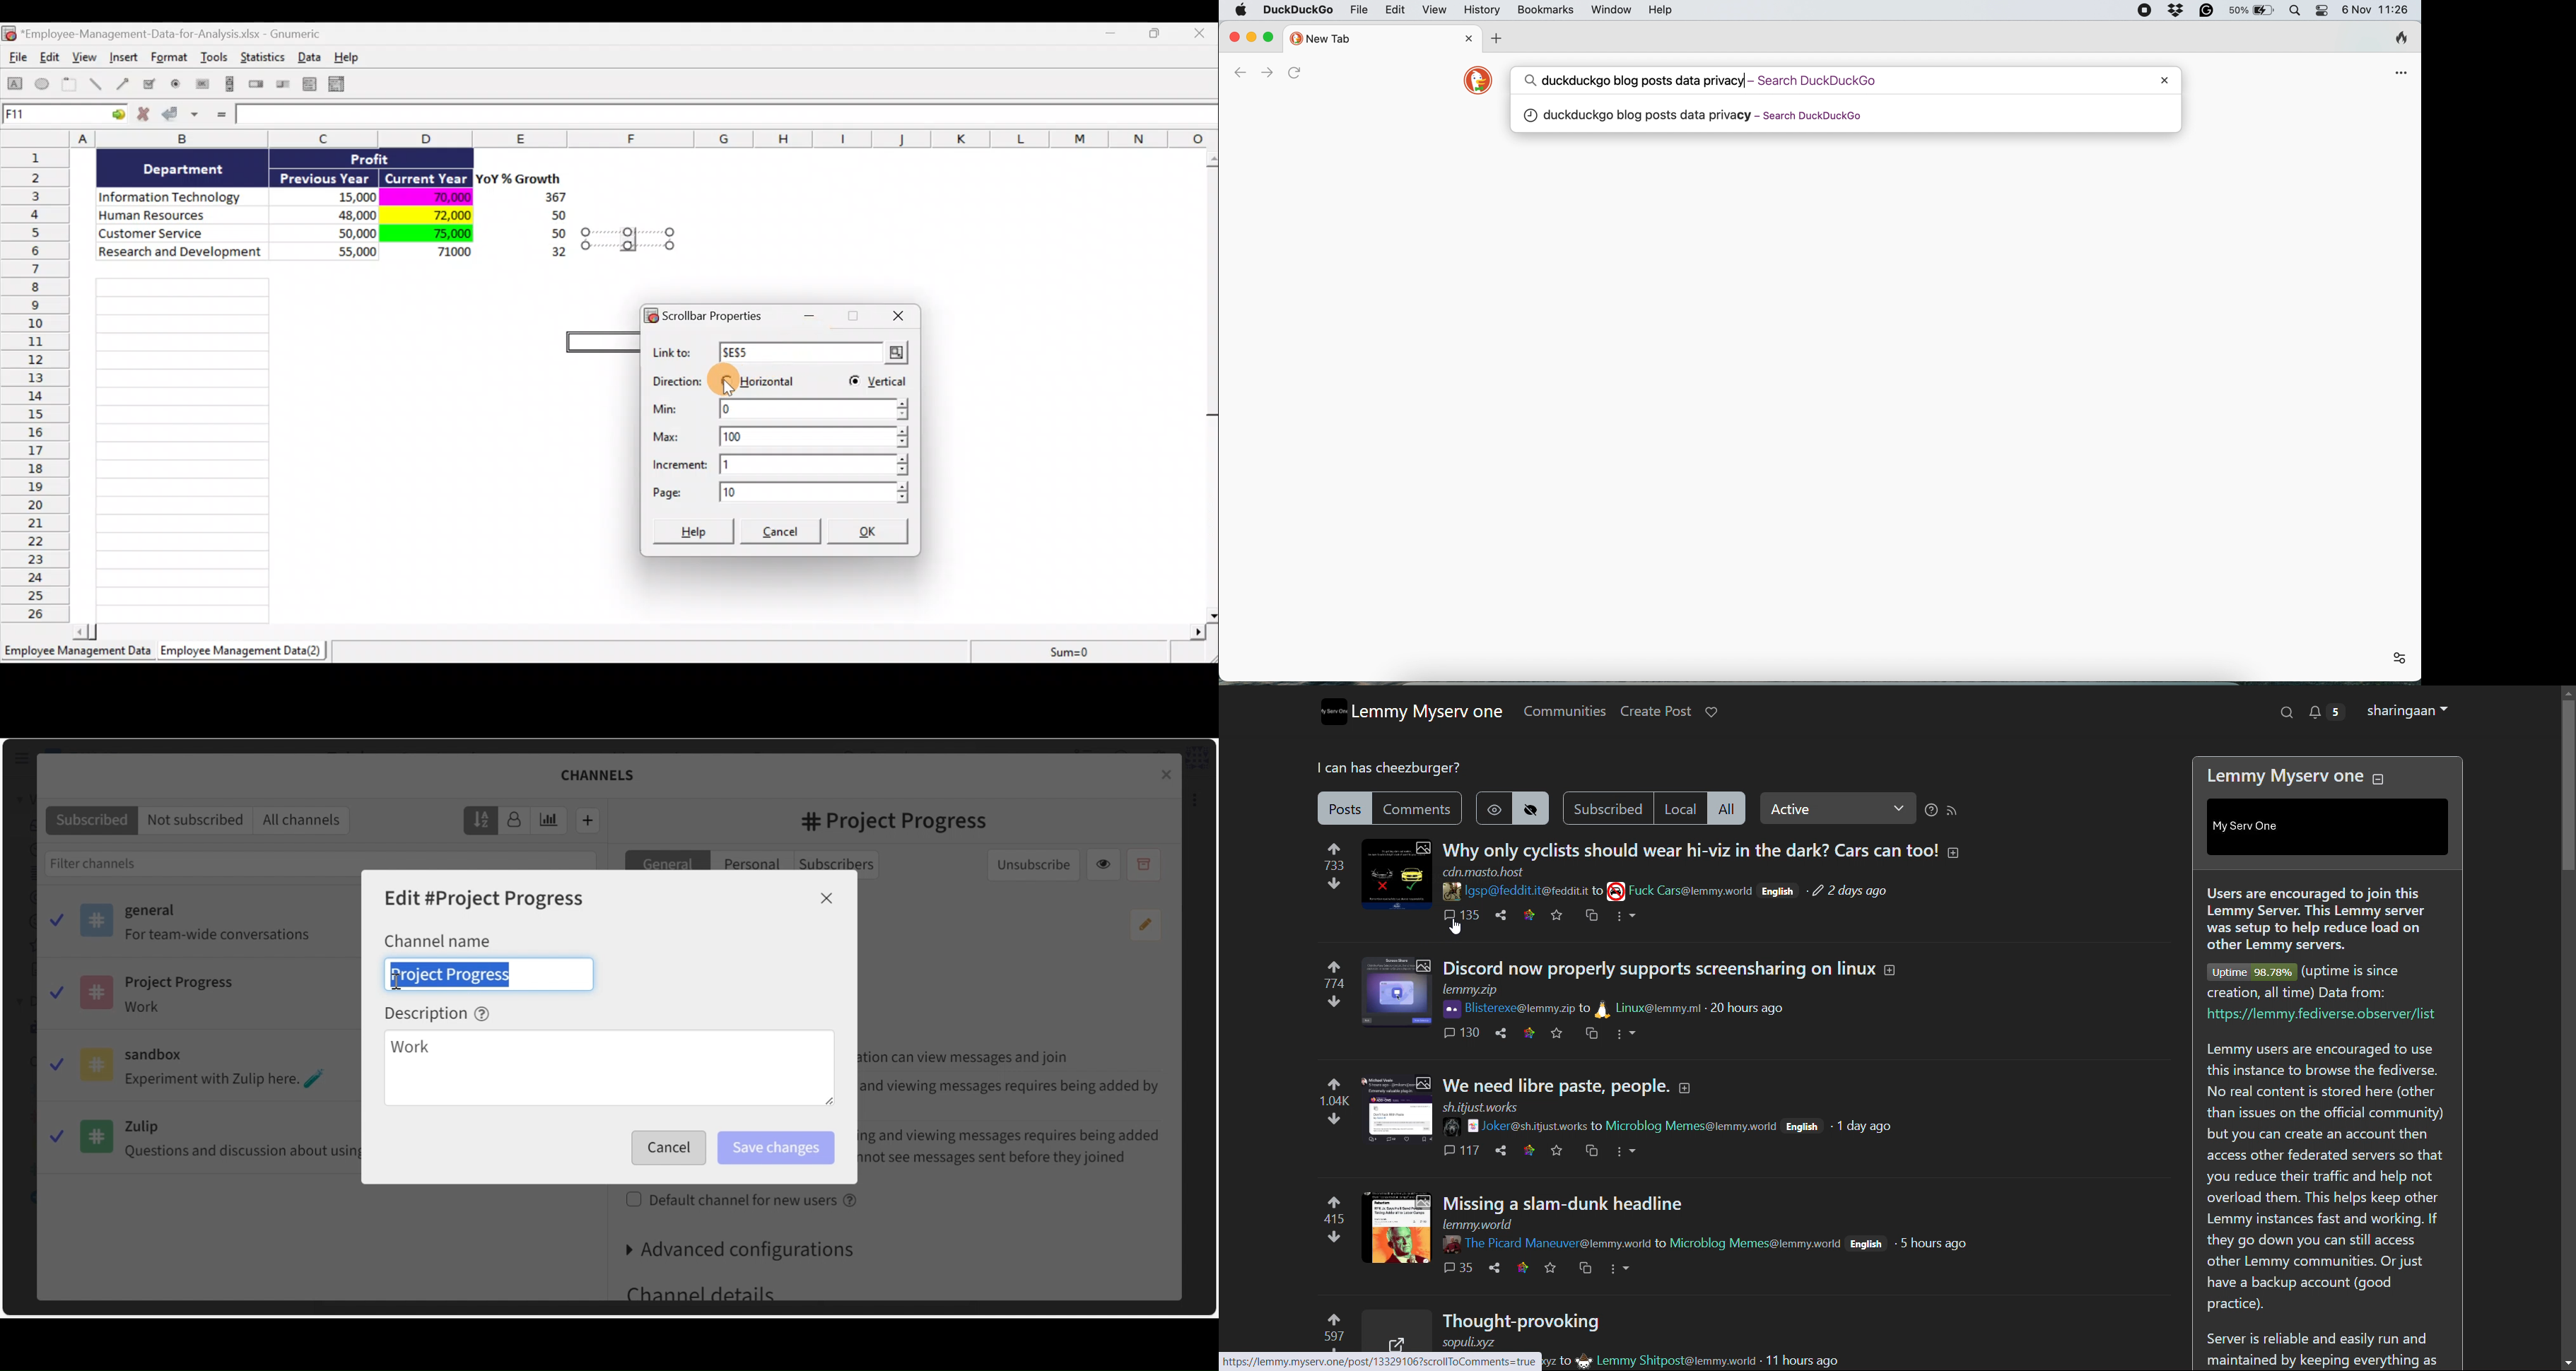  Describe the element at coordinates (1692, 891) in the screenshot. I see `community` at that location.